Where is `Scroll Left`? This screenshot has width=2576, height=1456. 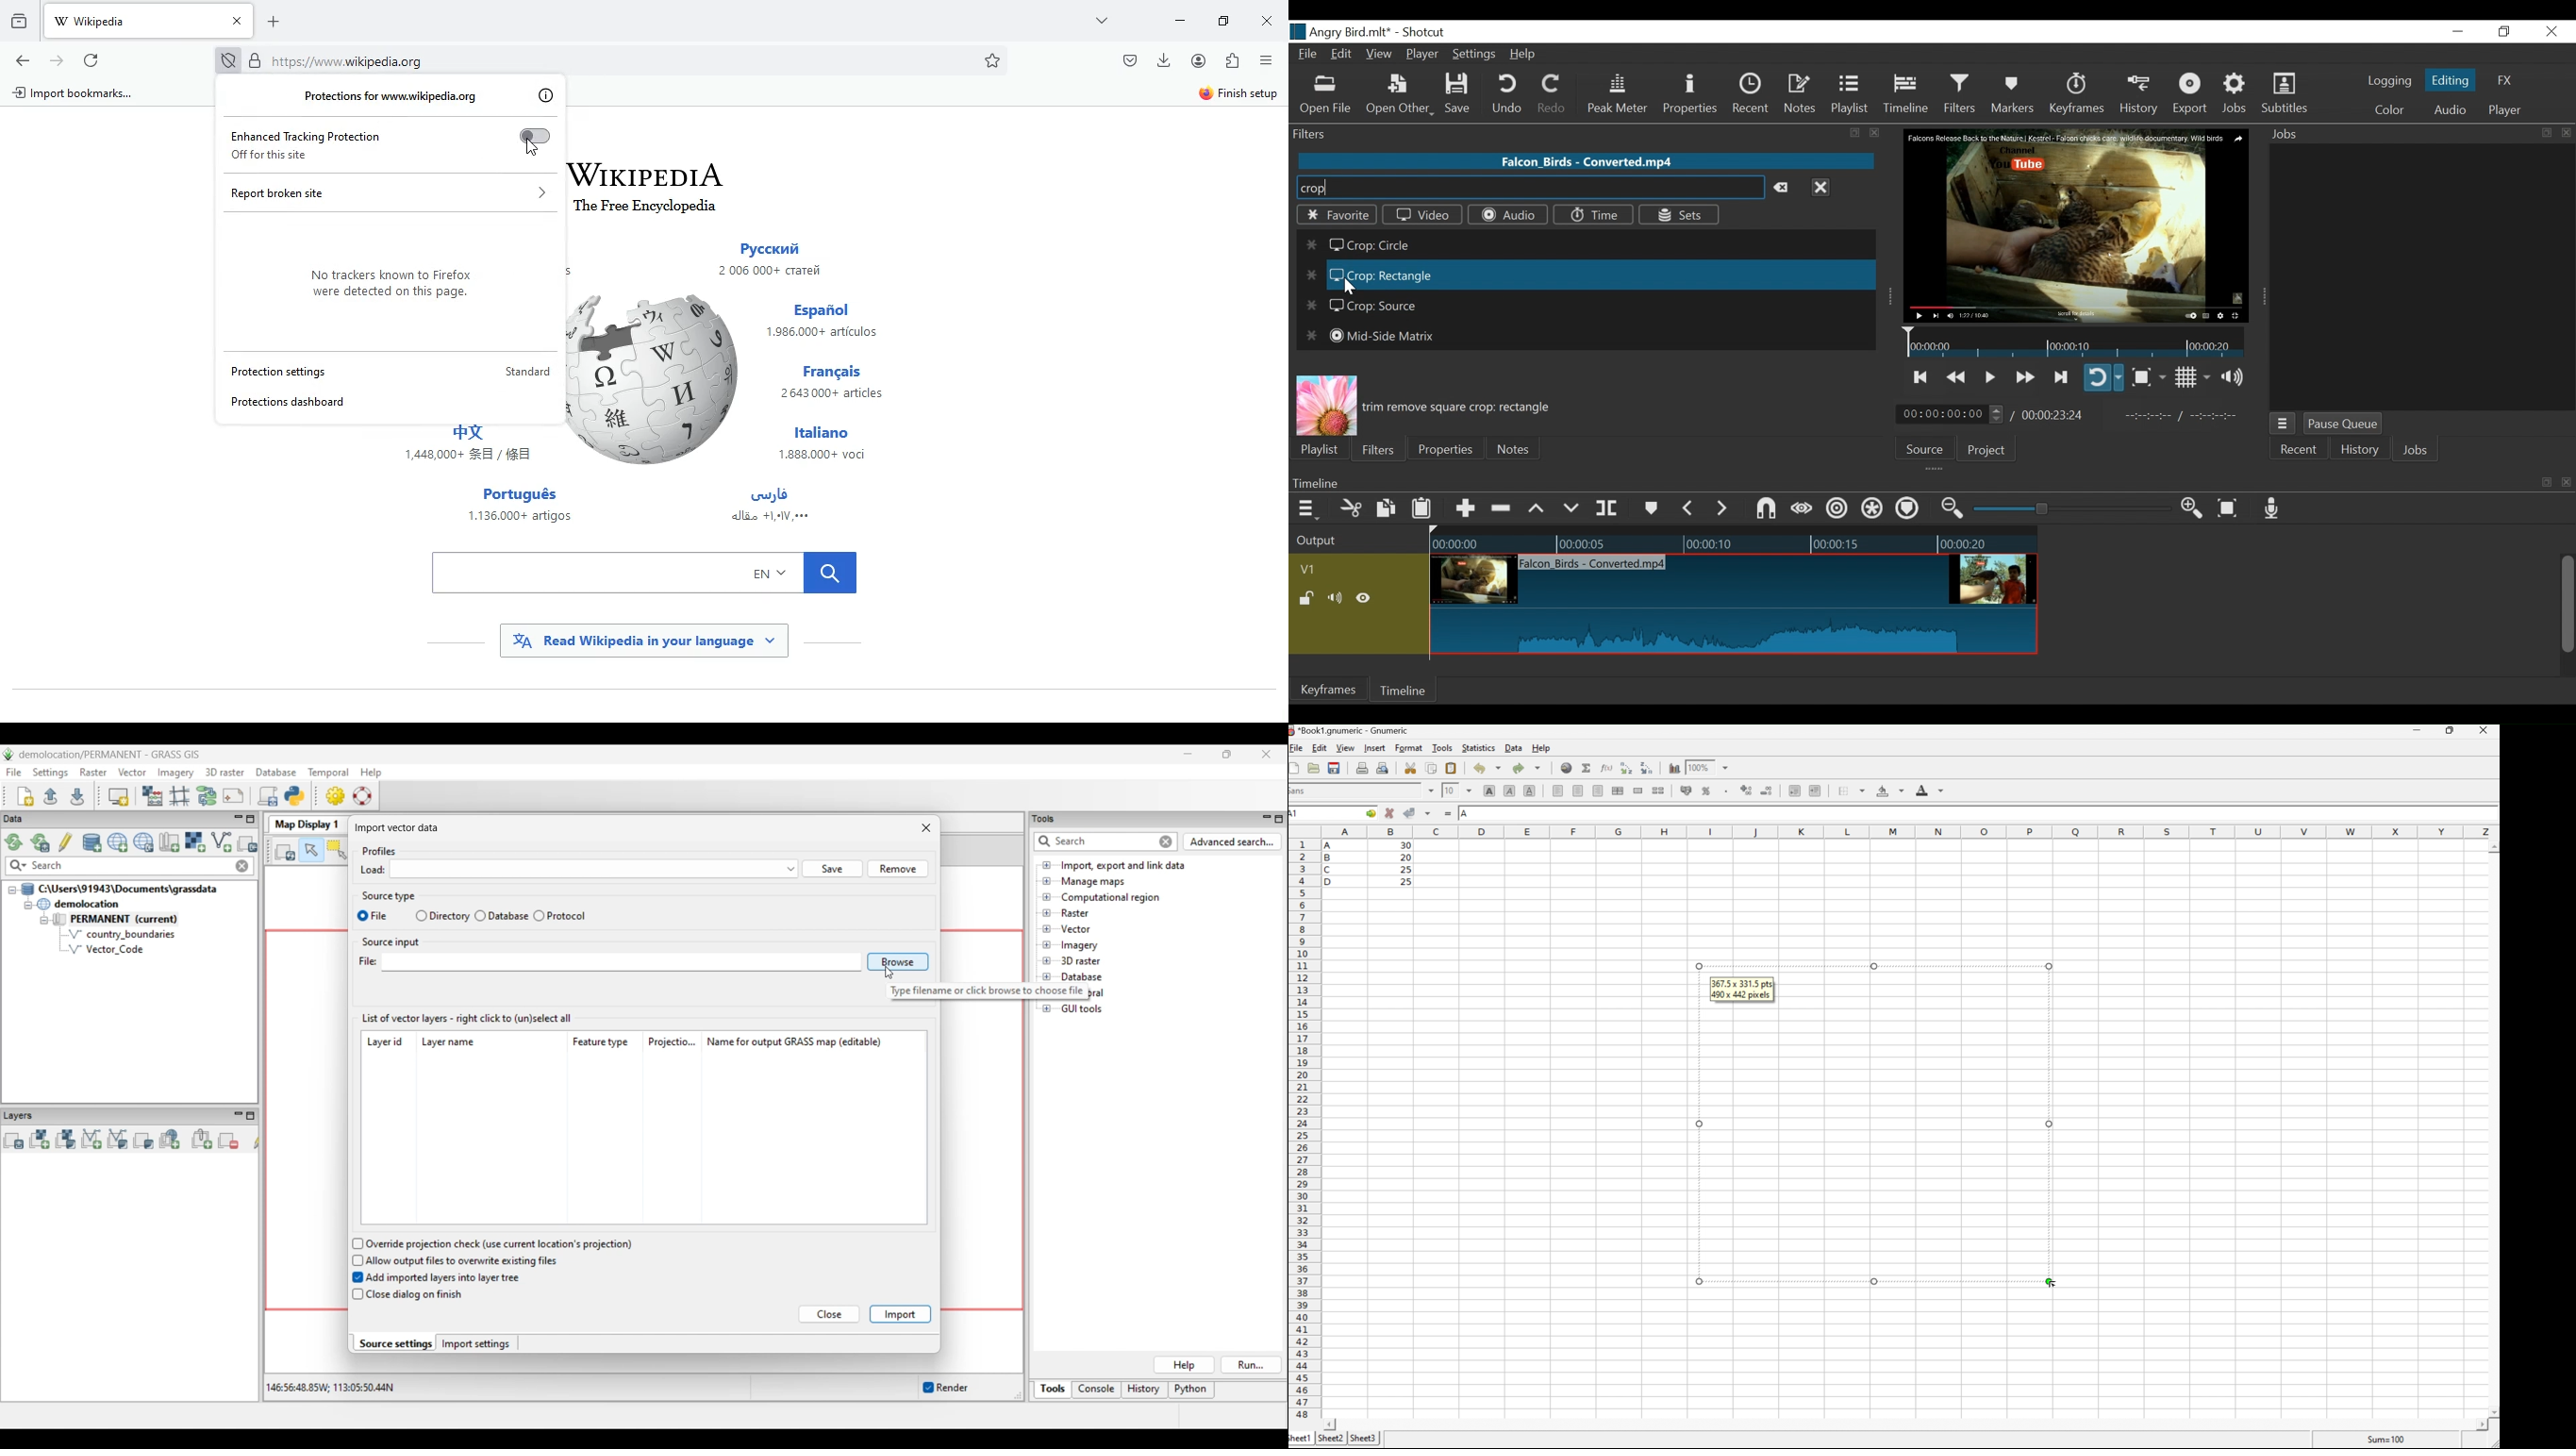
Scroll Left is located at coordinates (1332, 1425).